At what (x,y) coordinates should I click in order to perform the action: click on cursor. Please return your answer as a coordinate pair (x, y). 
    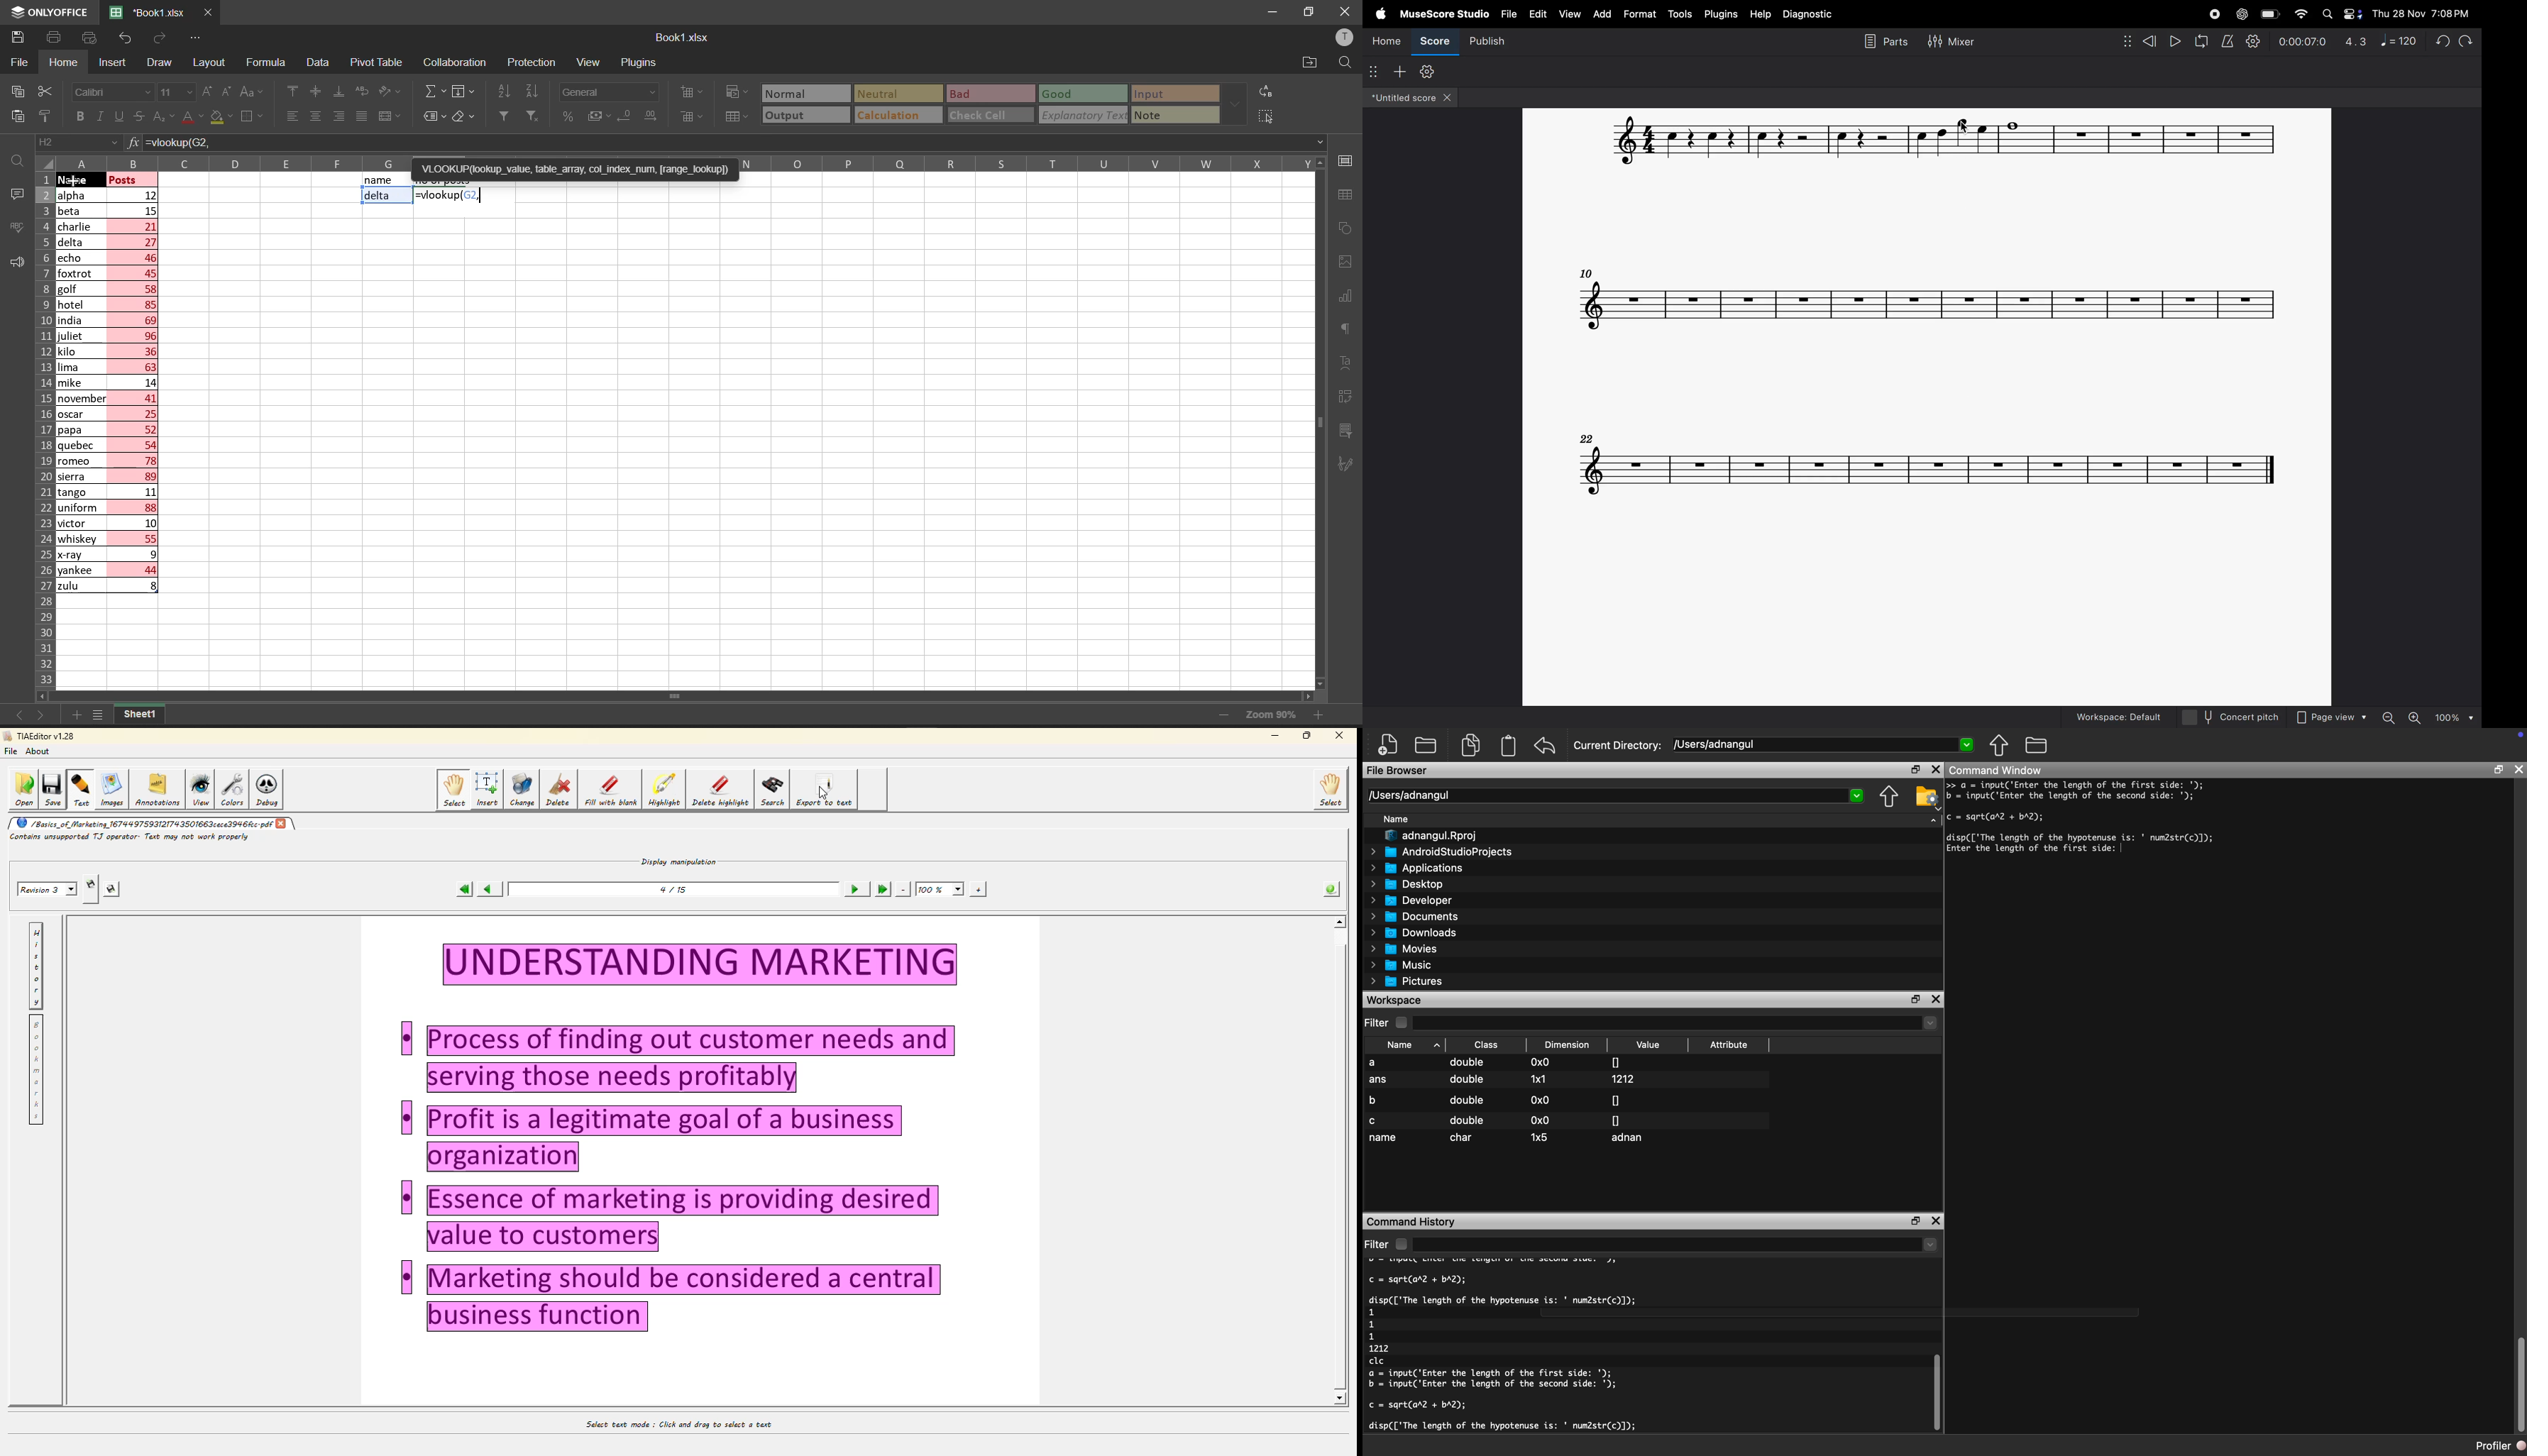
    Looking at the image, I should click on (75, 182).